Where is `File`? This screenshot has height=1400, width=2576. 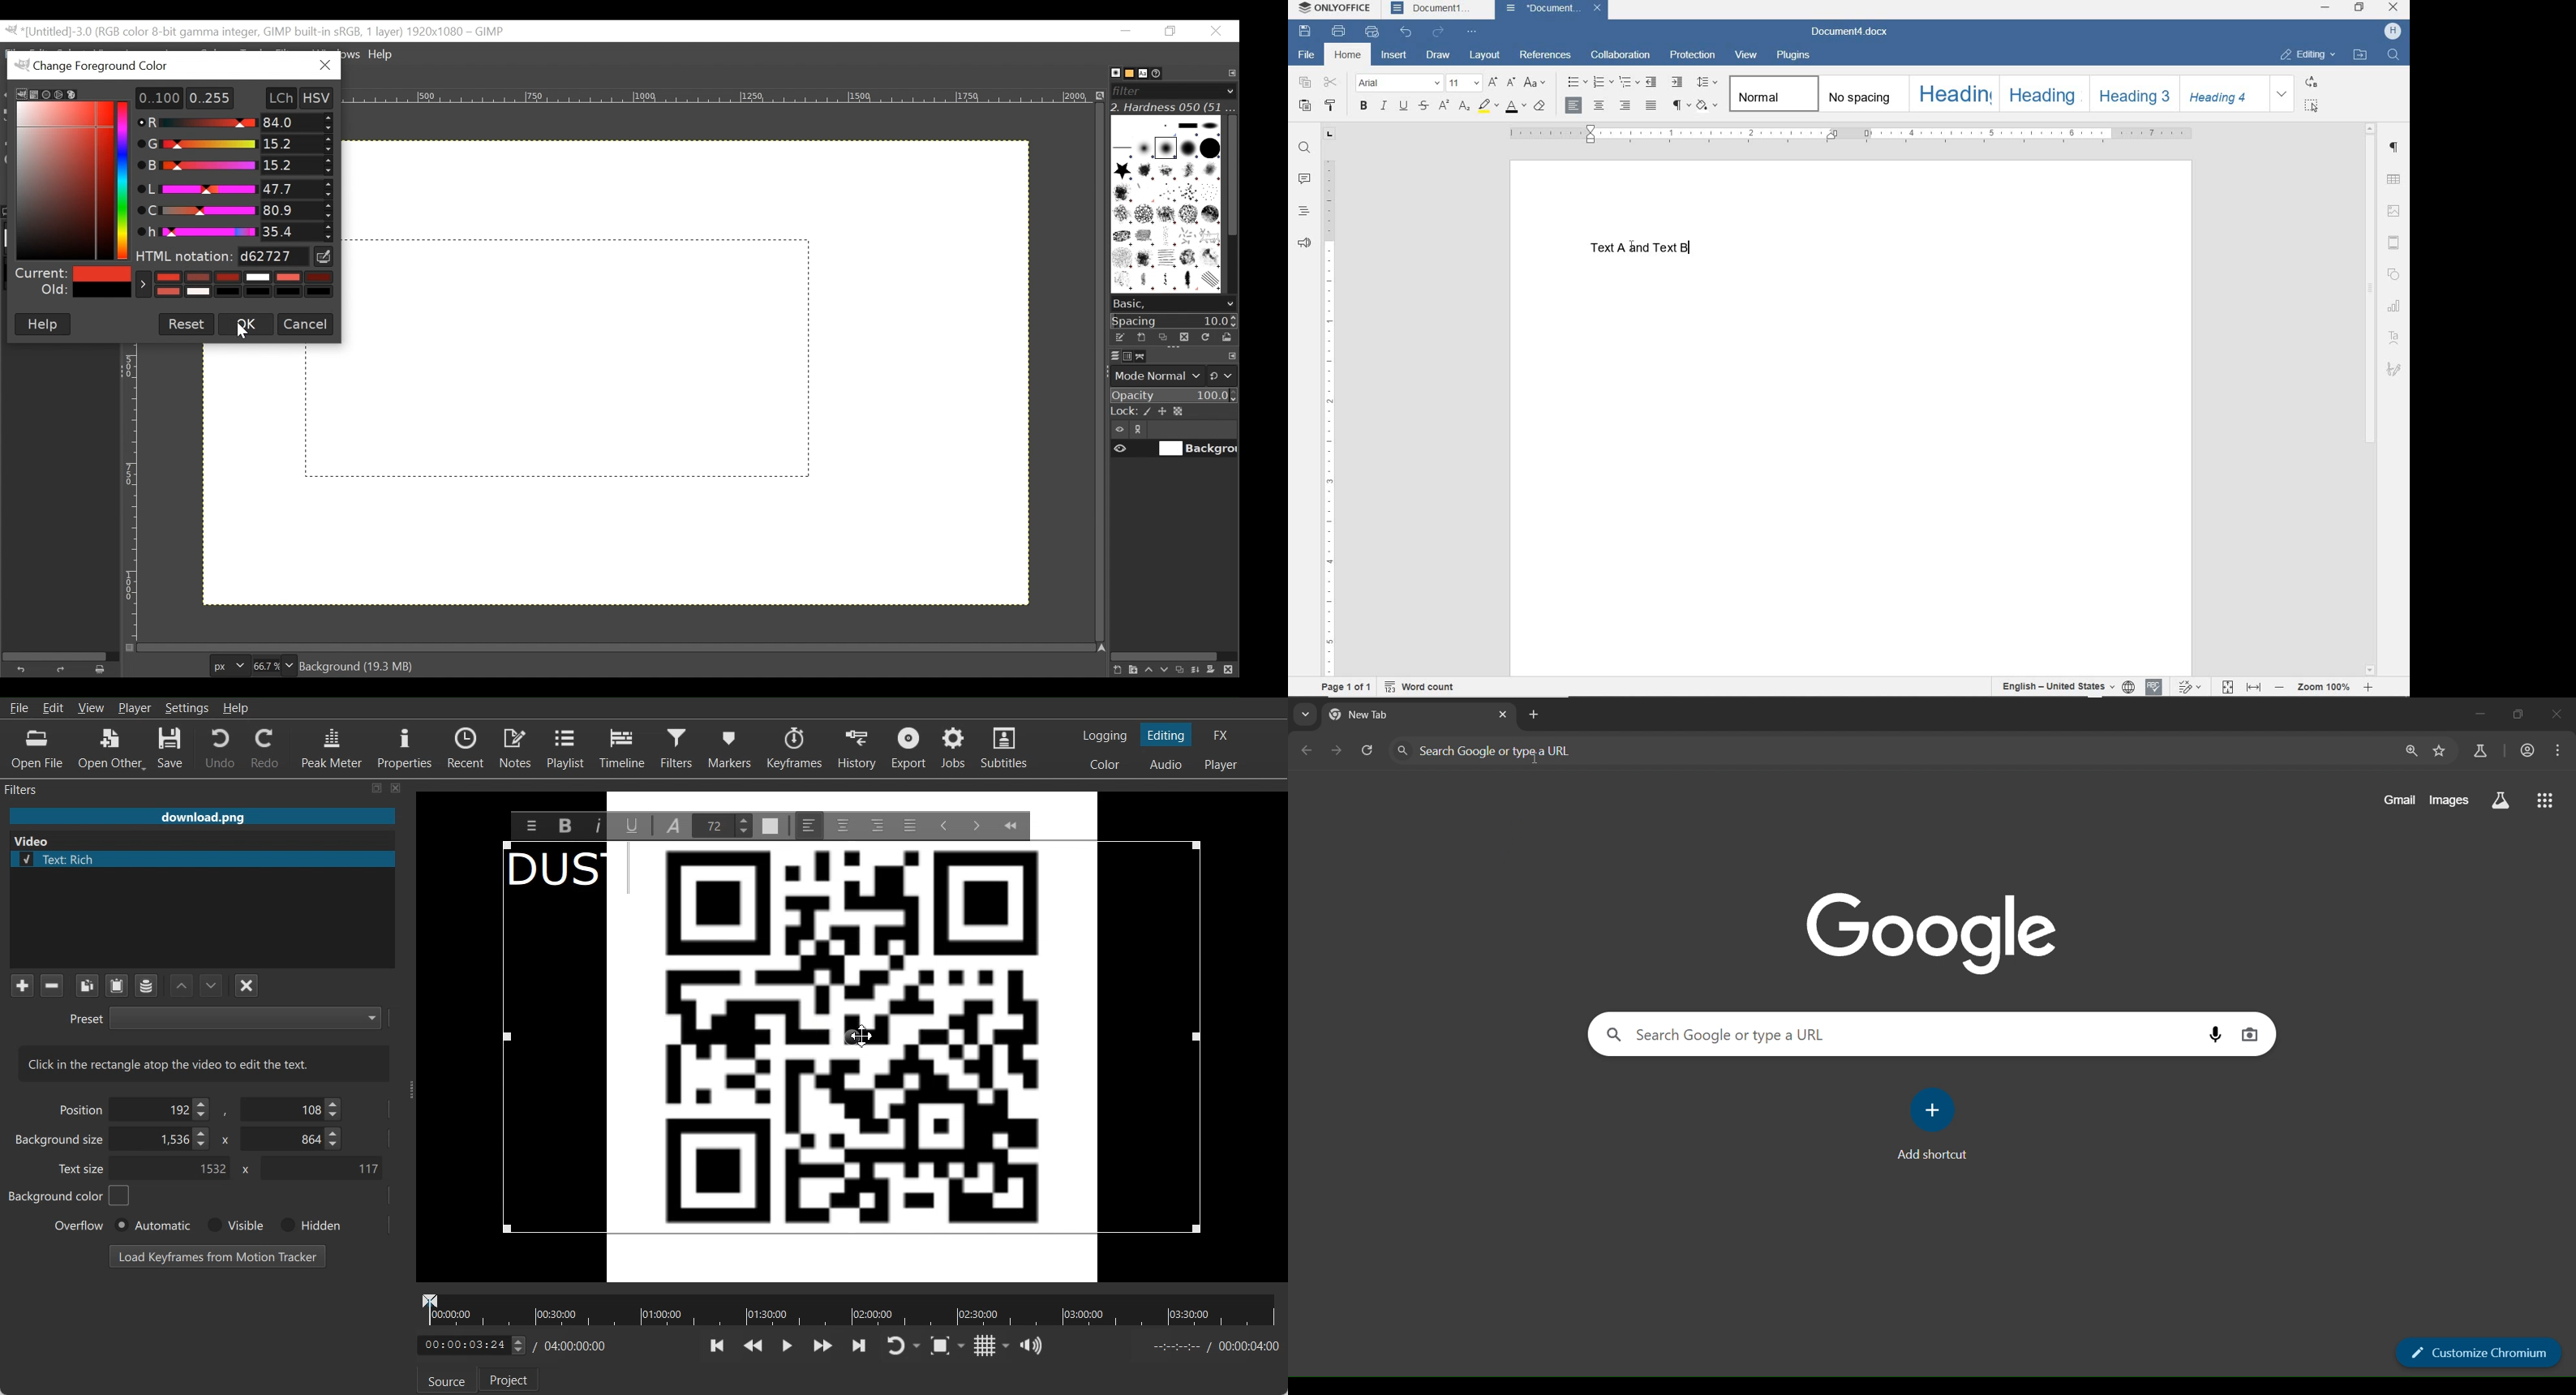 File is located at coordinates (19, 708).